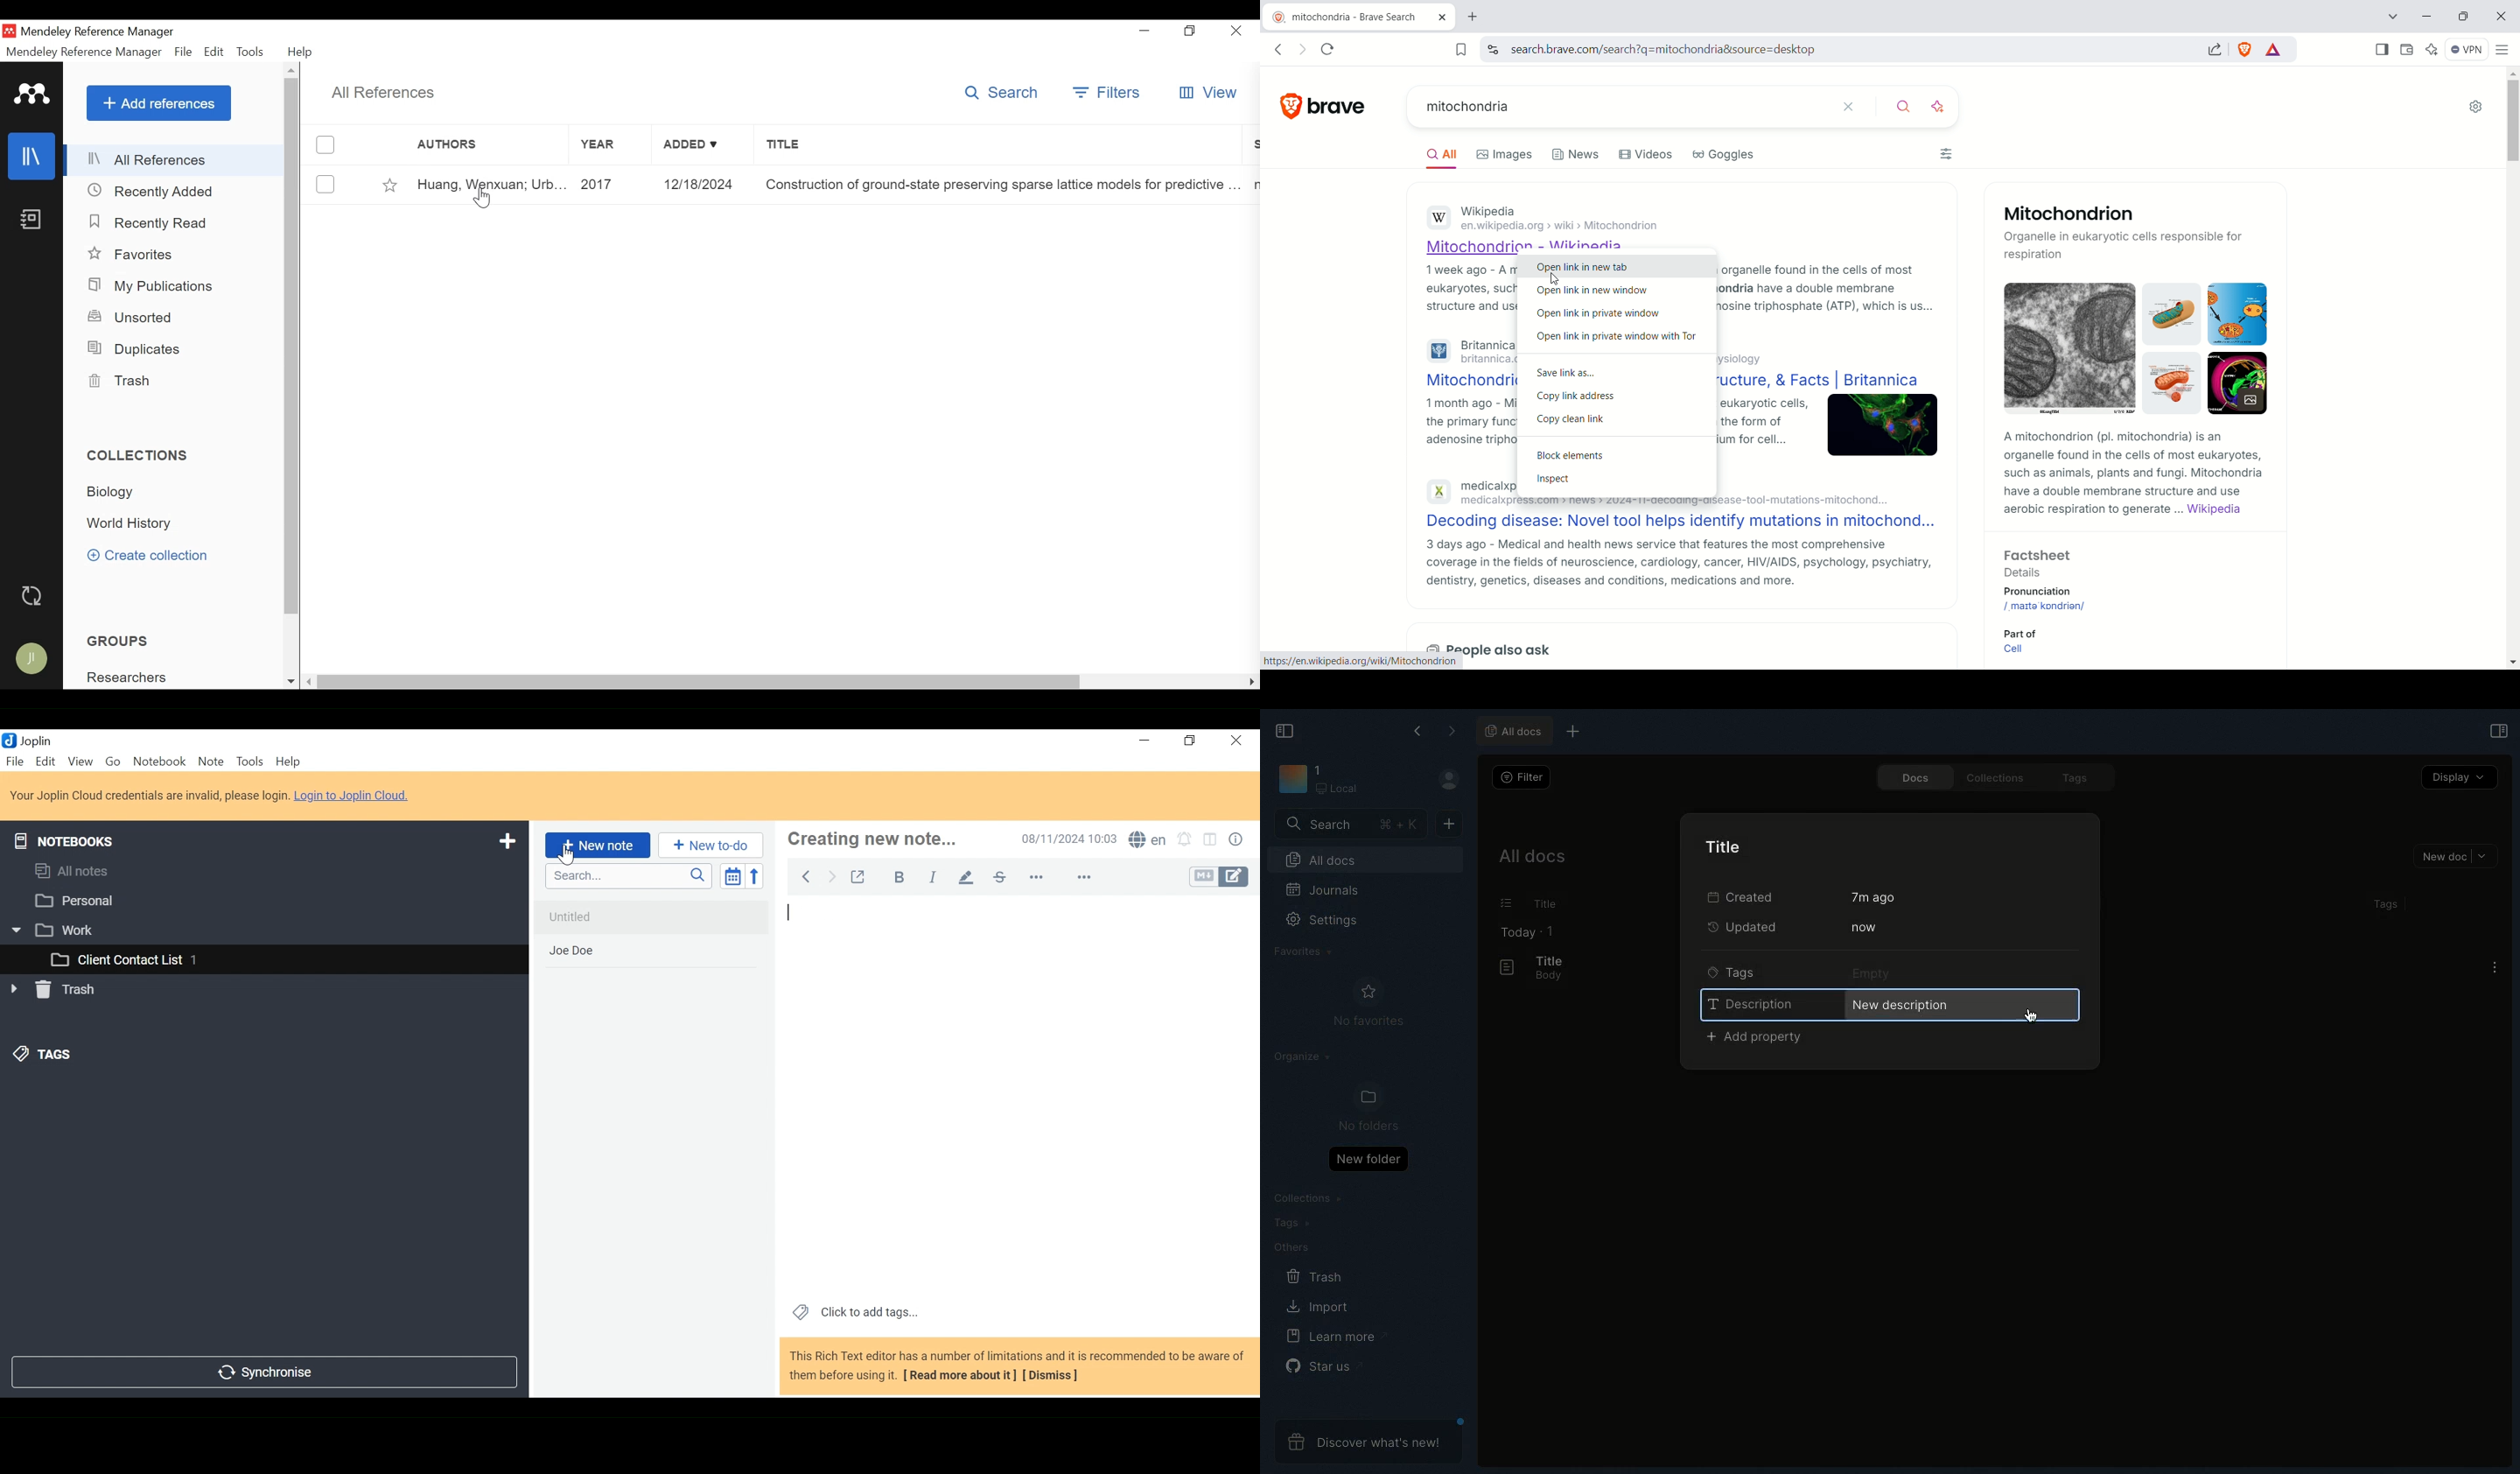 The image size is (2520, 1484). I want to click on Wikipedia, so click(2216, 509).